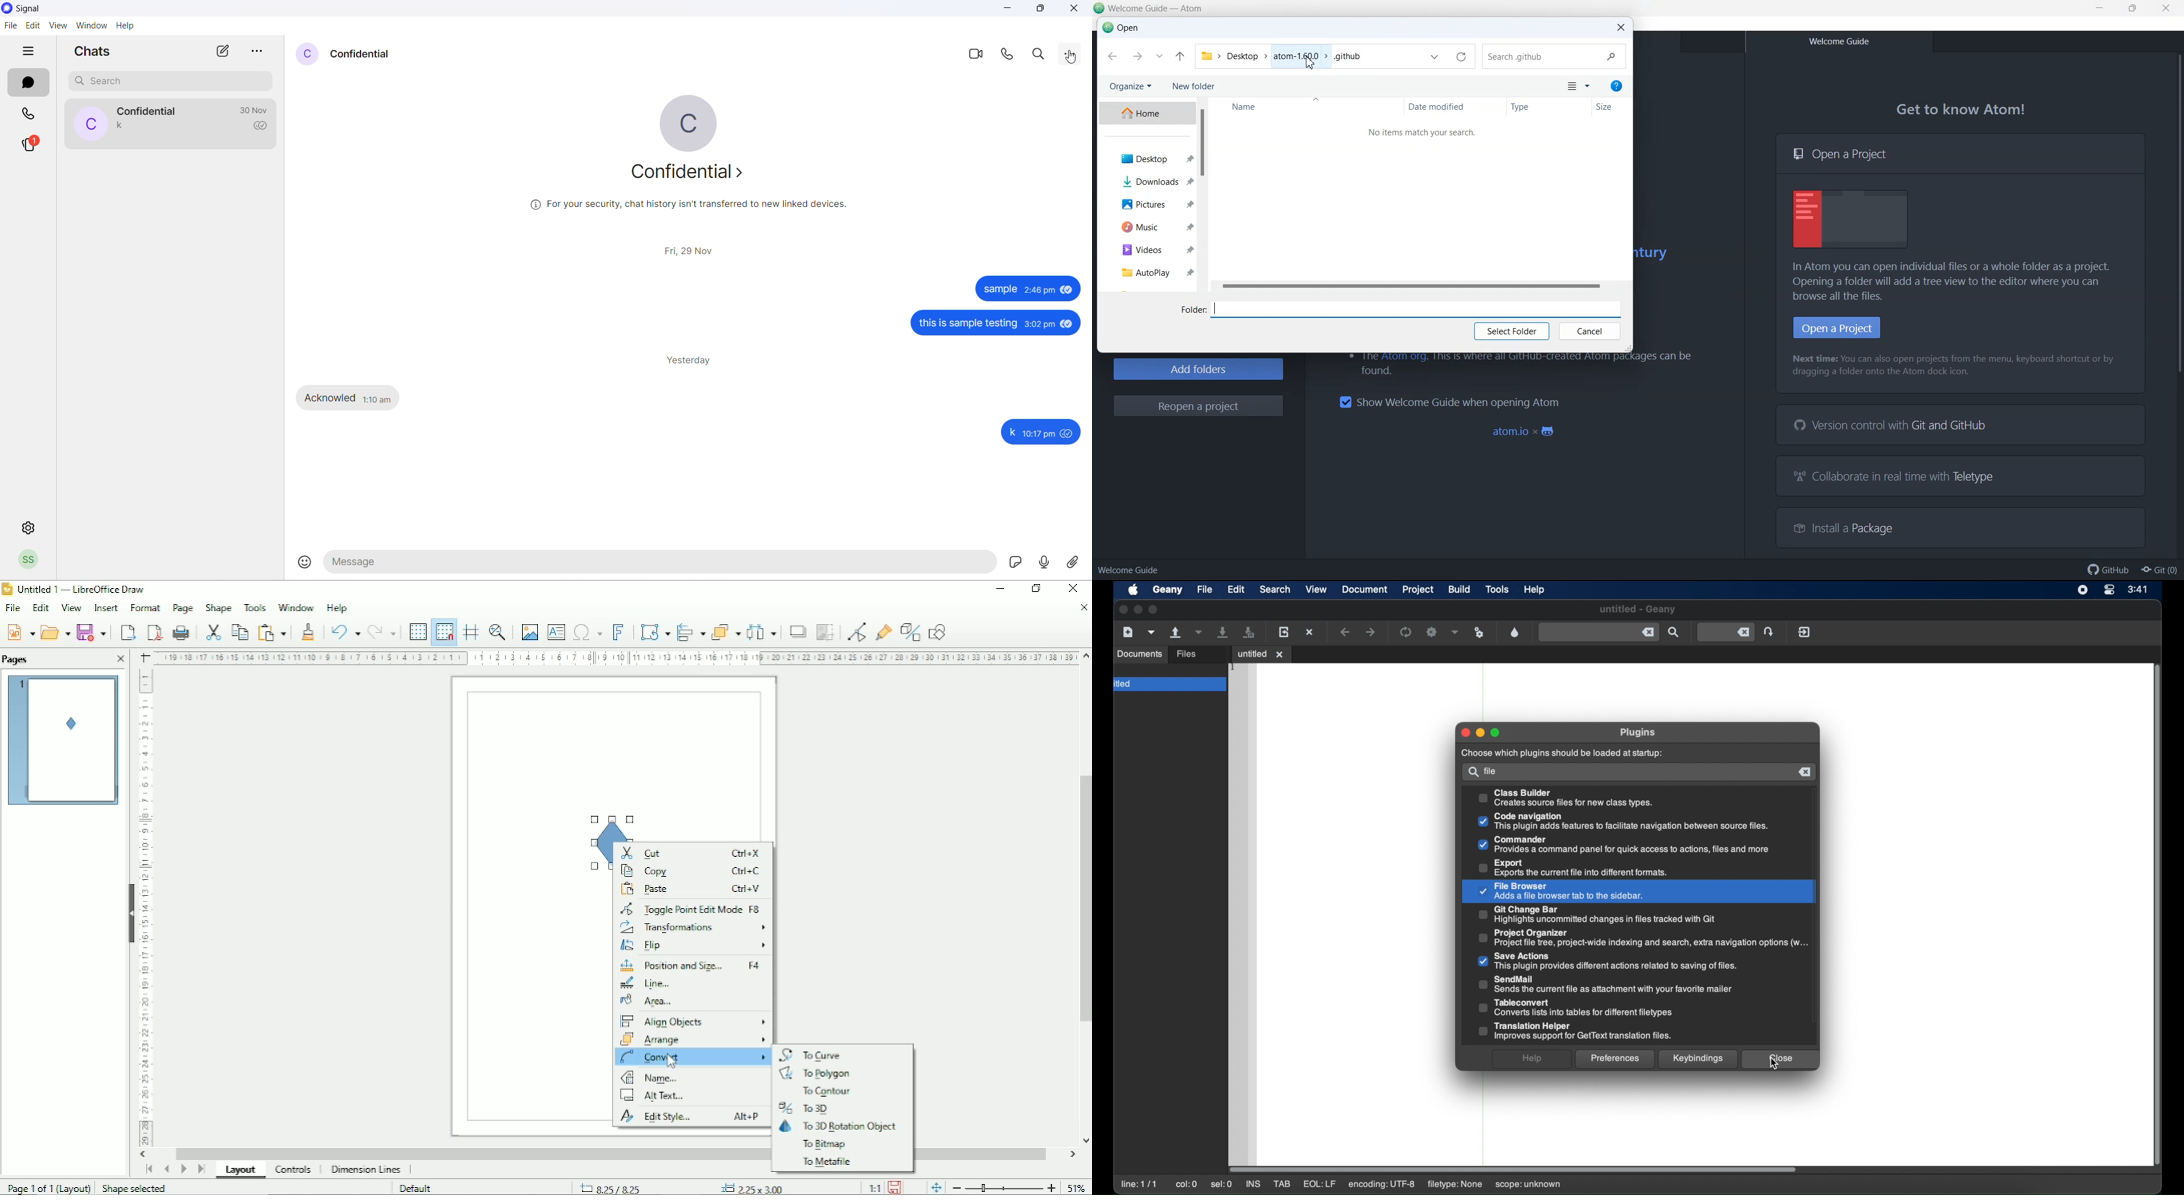  What do you see at coordinates (1620, 28) in the screenshot?
I see `Close` at bounding box center [1620, 28].